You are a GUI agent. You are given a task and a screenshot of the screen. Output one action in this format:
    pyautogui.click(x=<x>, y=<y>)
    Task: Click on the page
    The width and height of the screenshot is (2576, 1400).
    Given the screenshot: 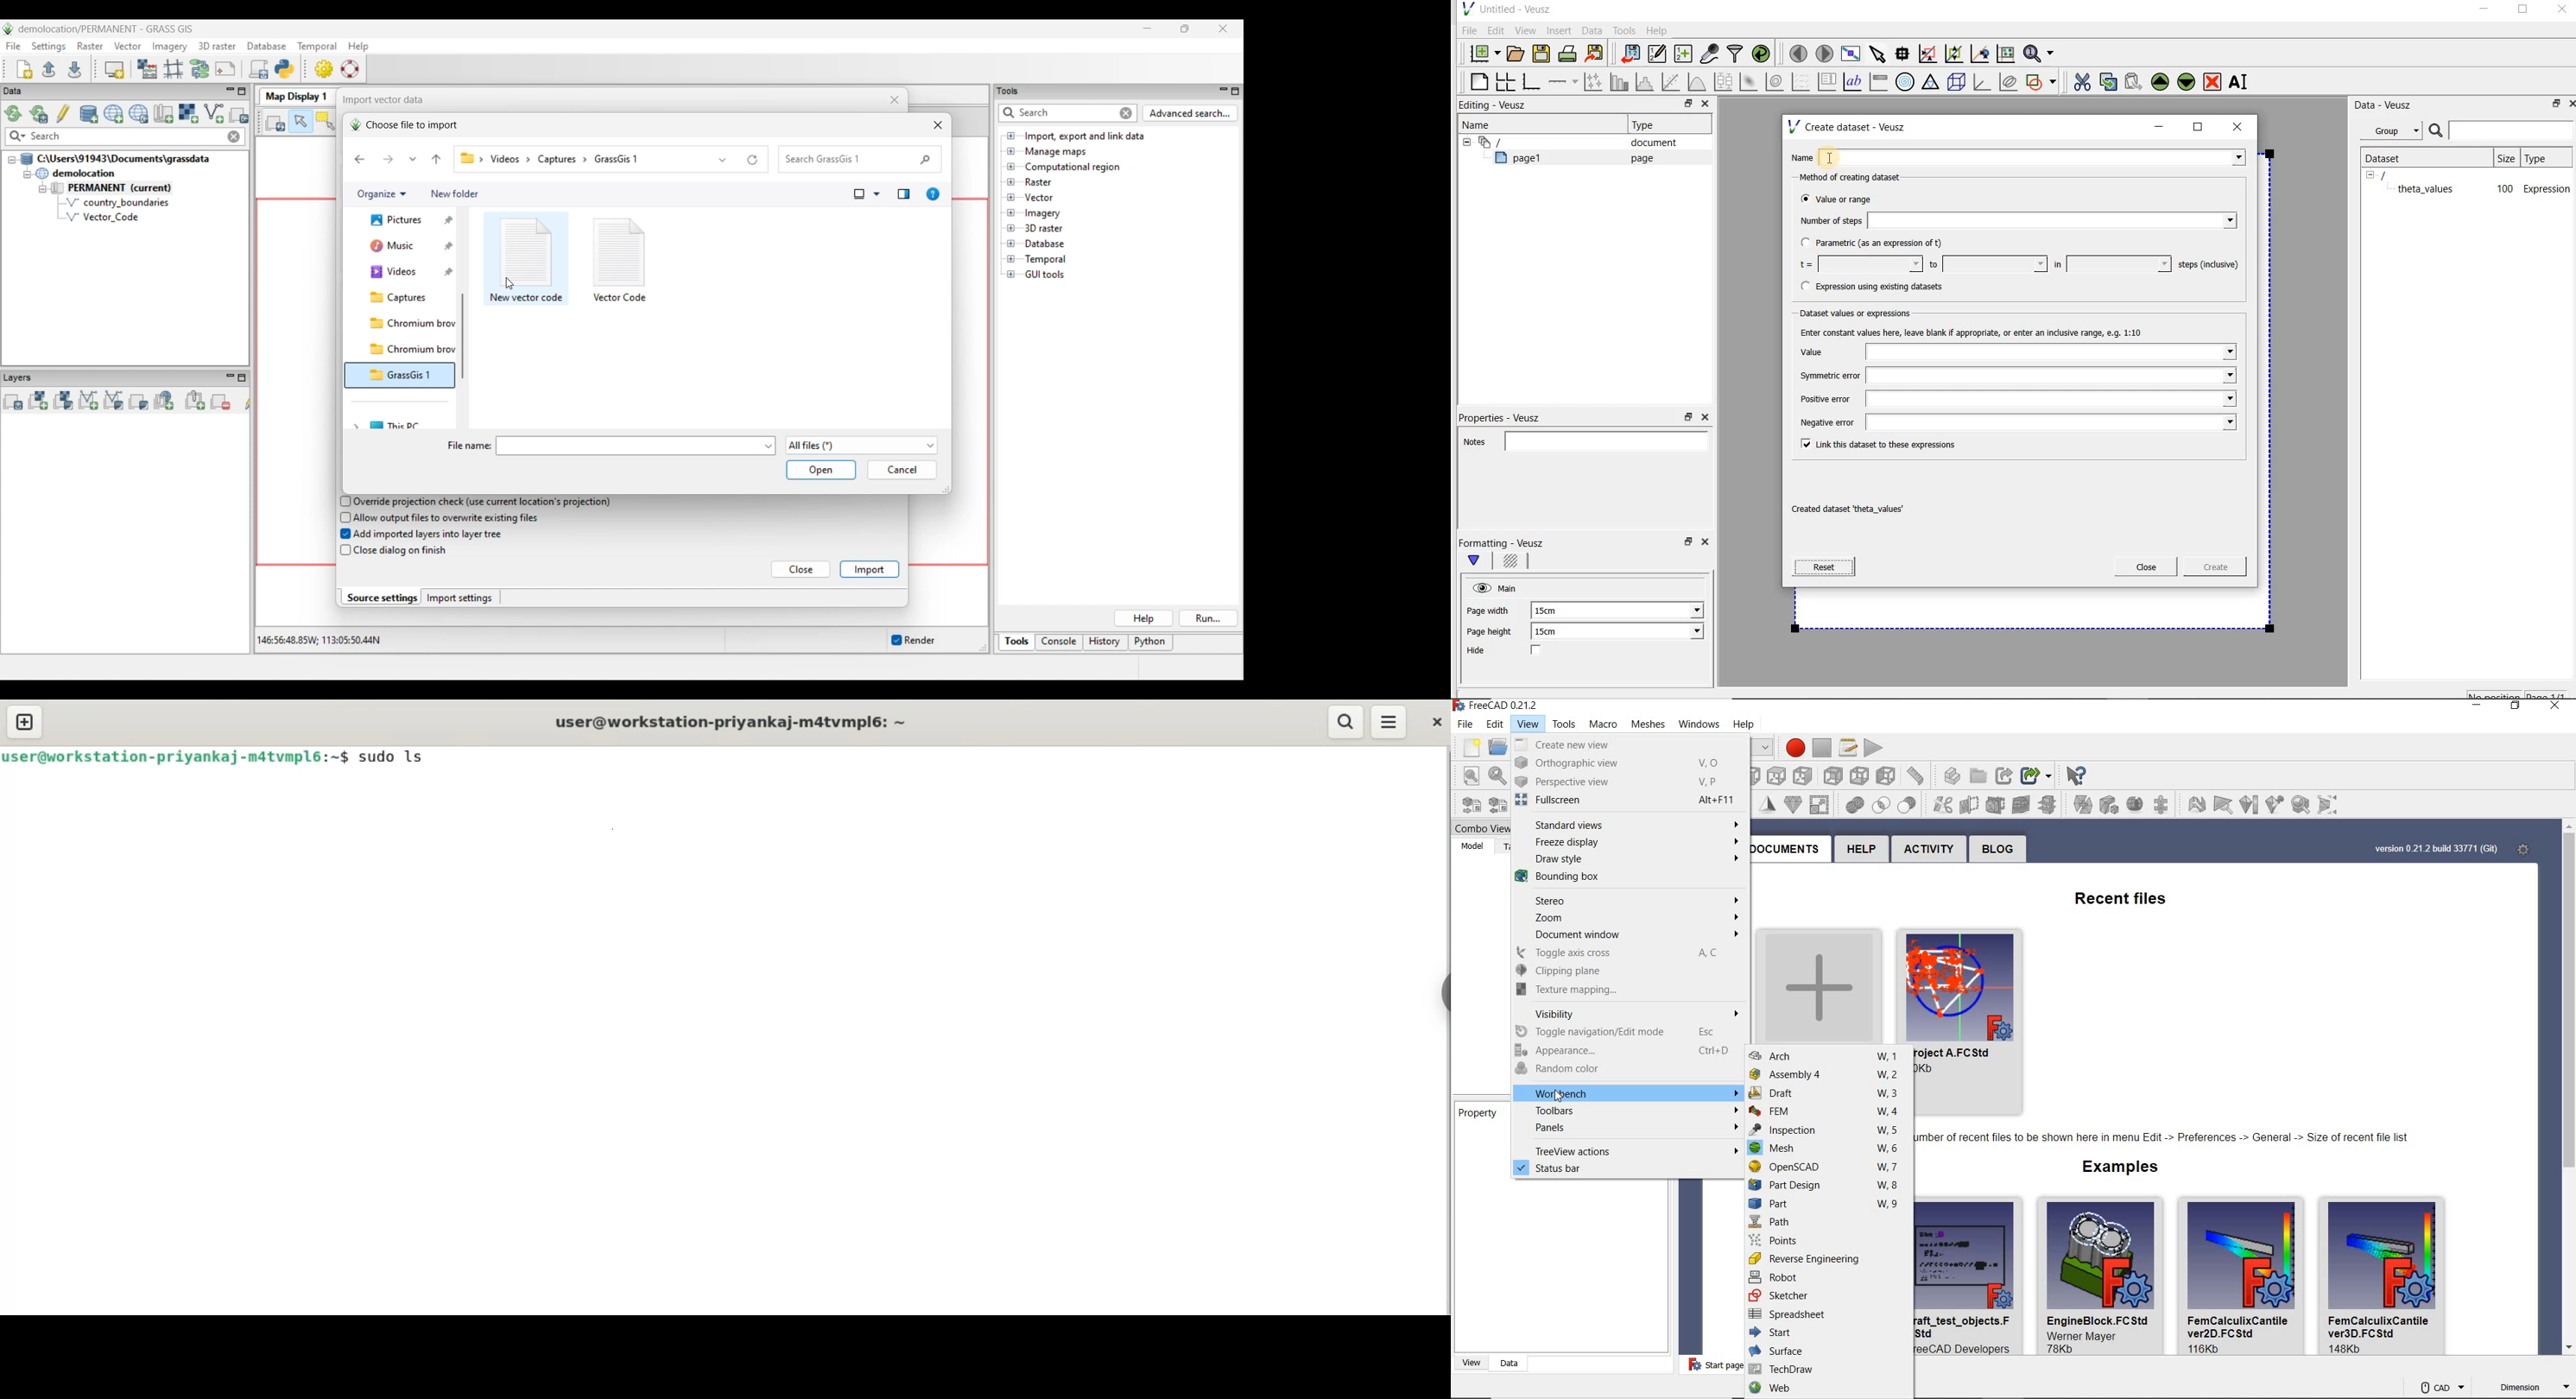 What is the action you would take?
    pyautogui.click(x=1639, y=158)
    